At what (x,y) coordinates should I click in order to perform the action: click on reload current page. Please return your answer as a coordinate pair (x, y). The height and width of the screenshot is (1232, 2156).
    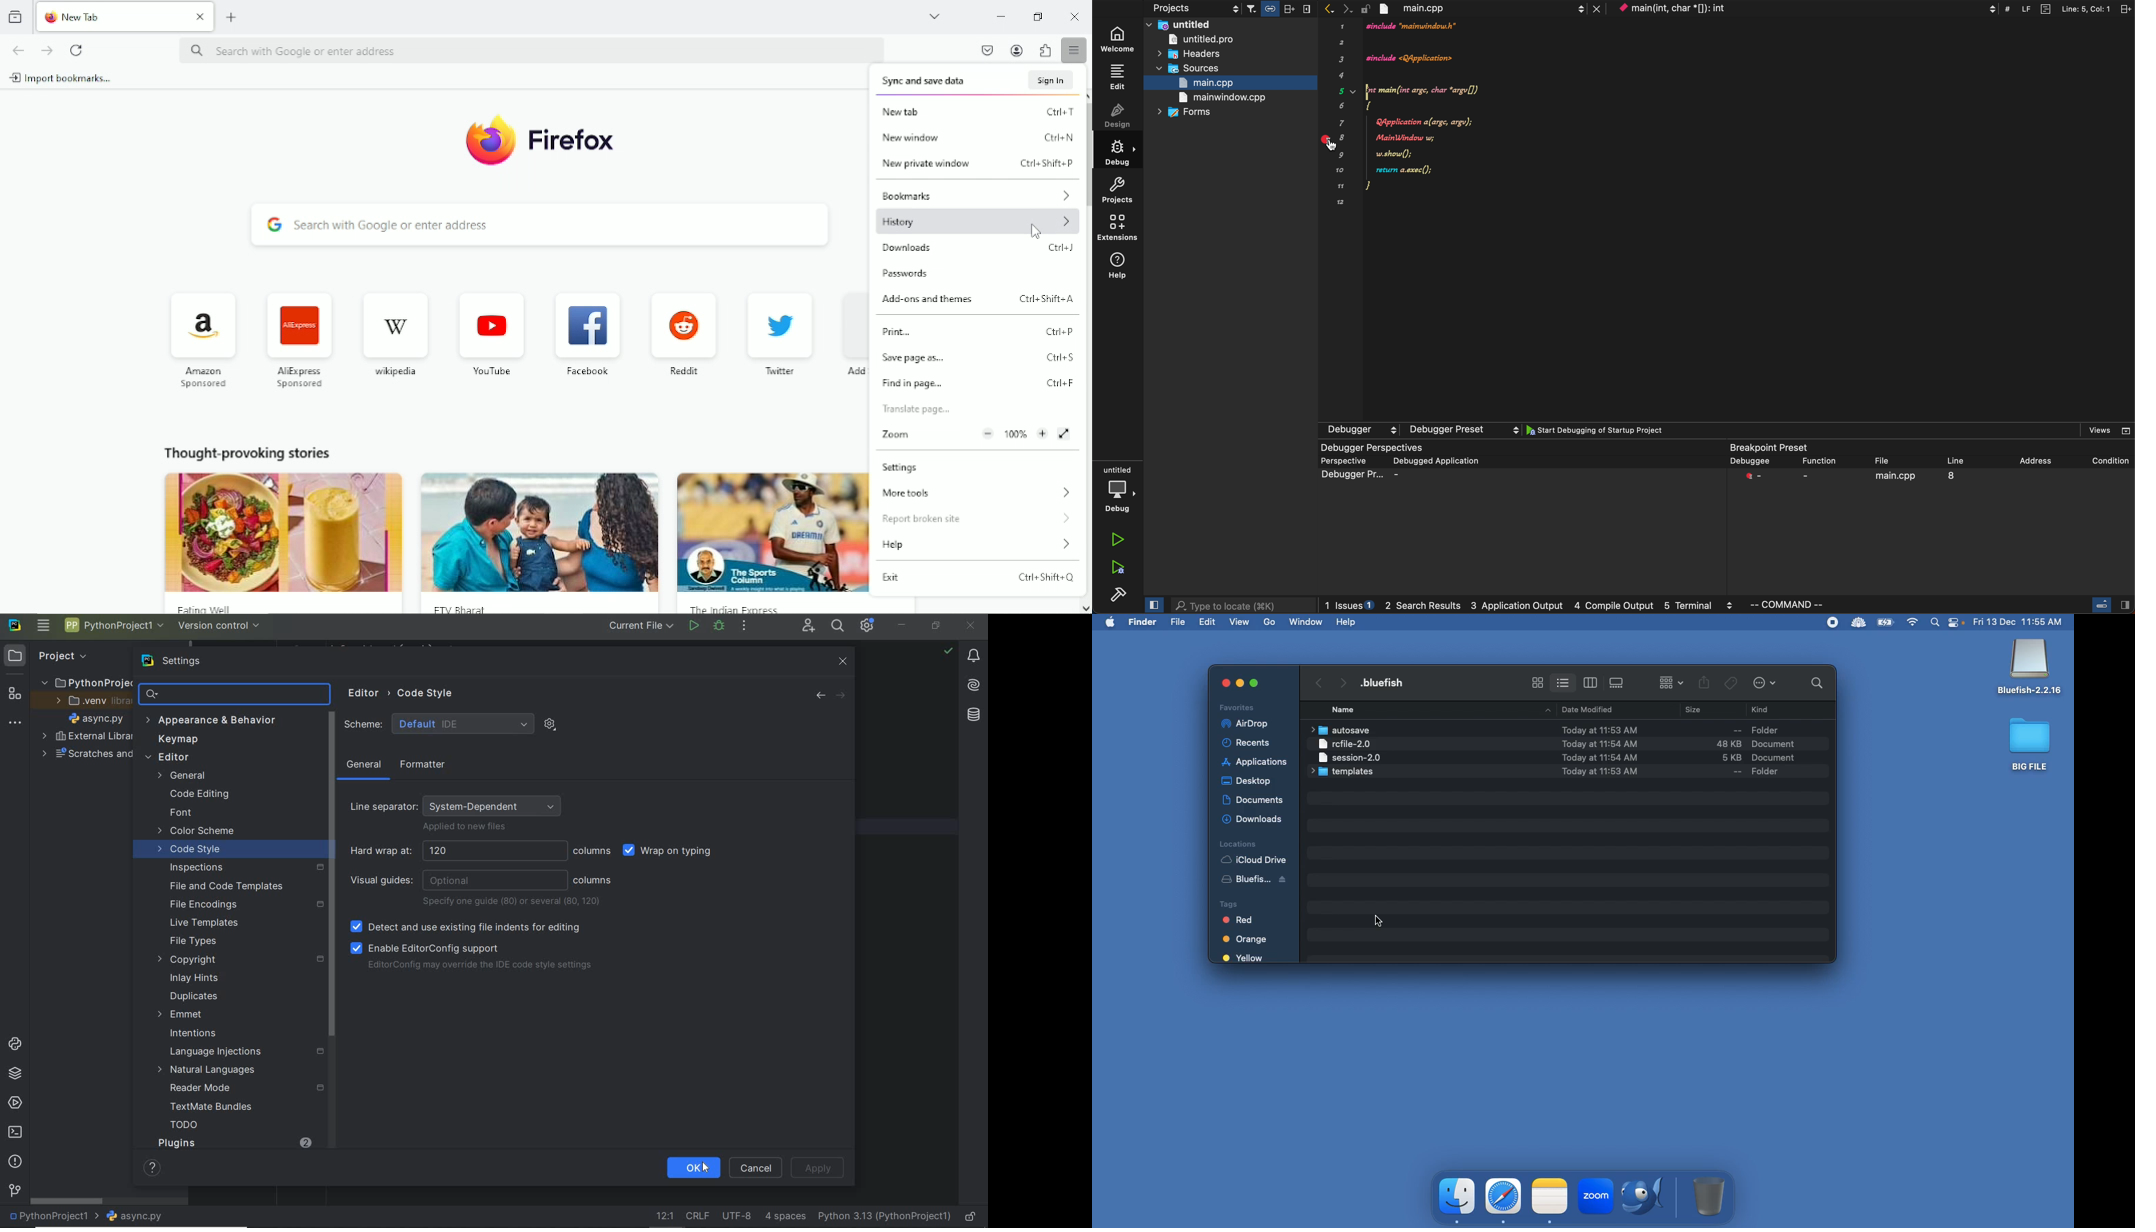
    Looking at the image, I should click on (76, 50).